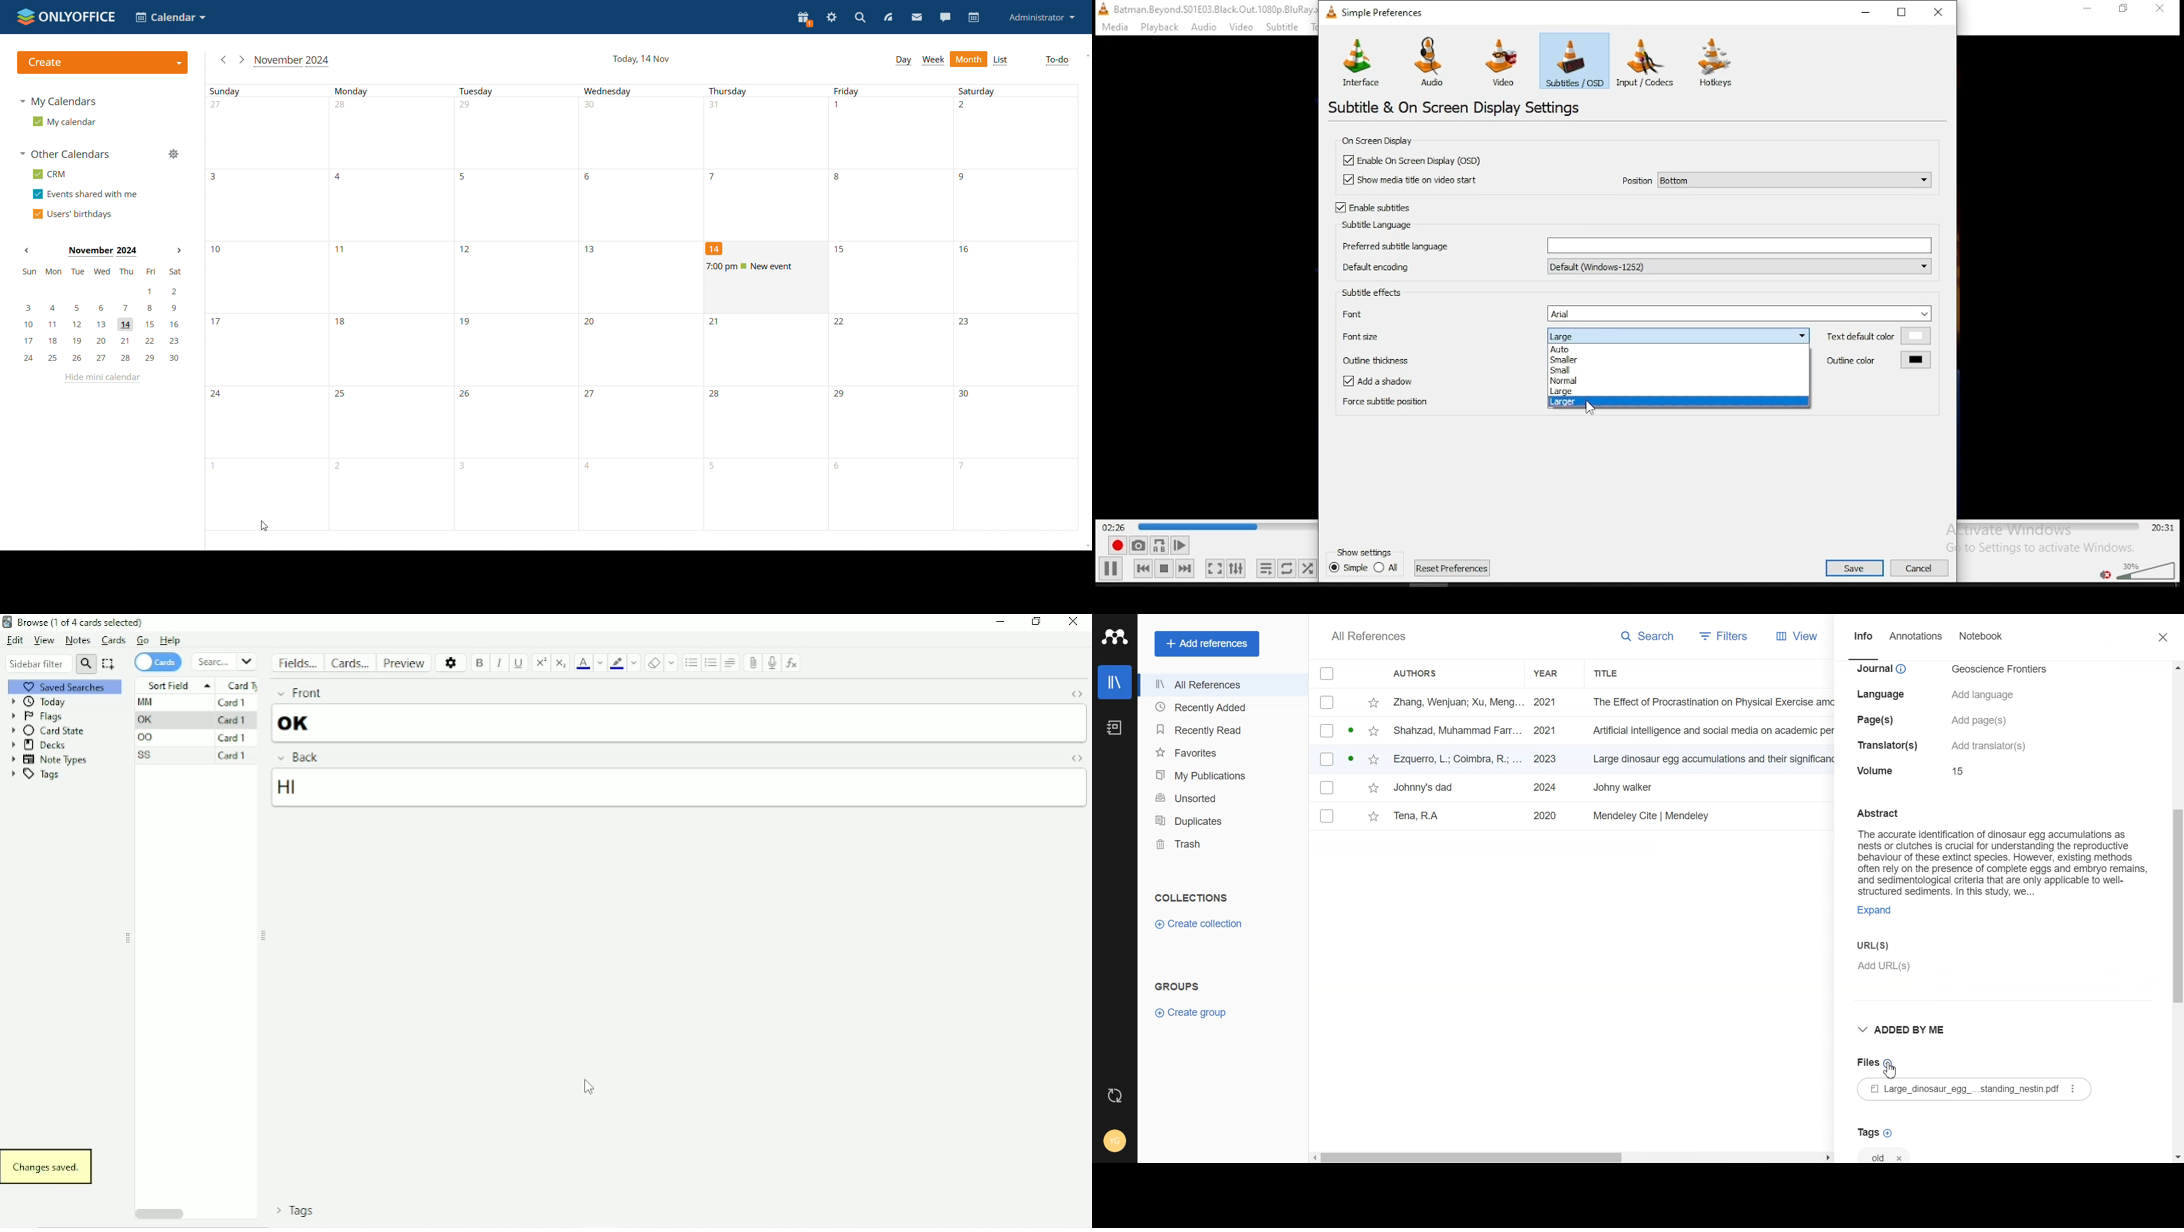 The width and height of the screenshot is (2184, 1232). What do you see at coordinates (1647, 636) in the screenshot?
I see `Search ` at bounding box center [1647, 636].